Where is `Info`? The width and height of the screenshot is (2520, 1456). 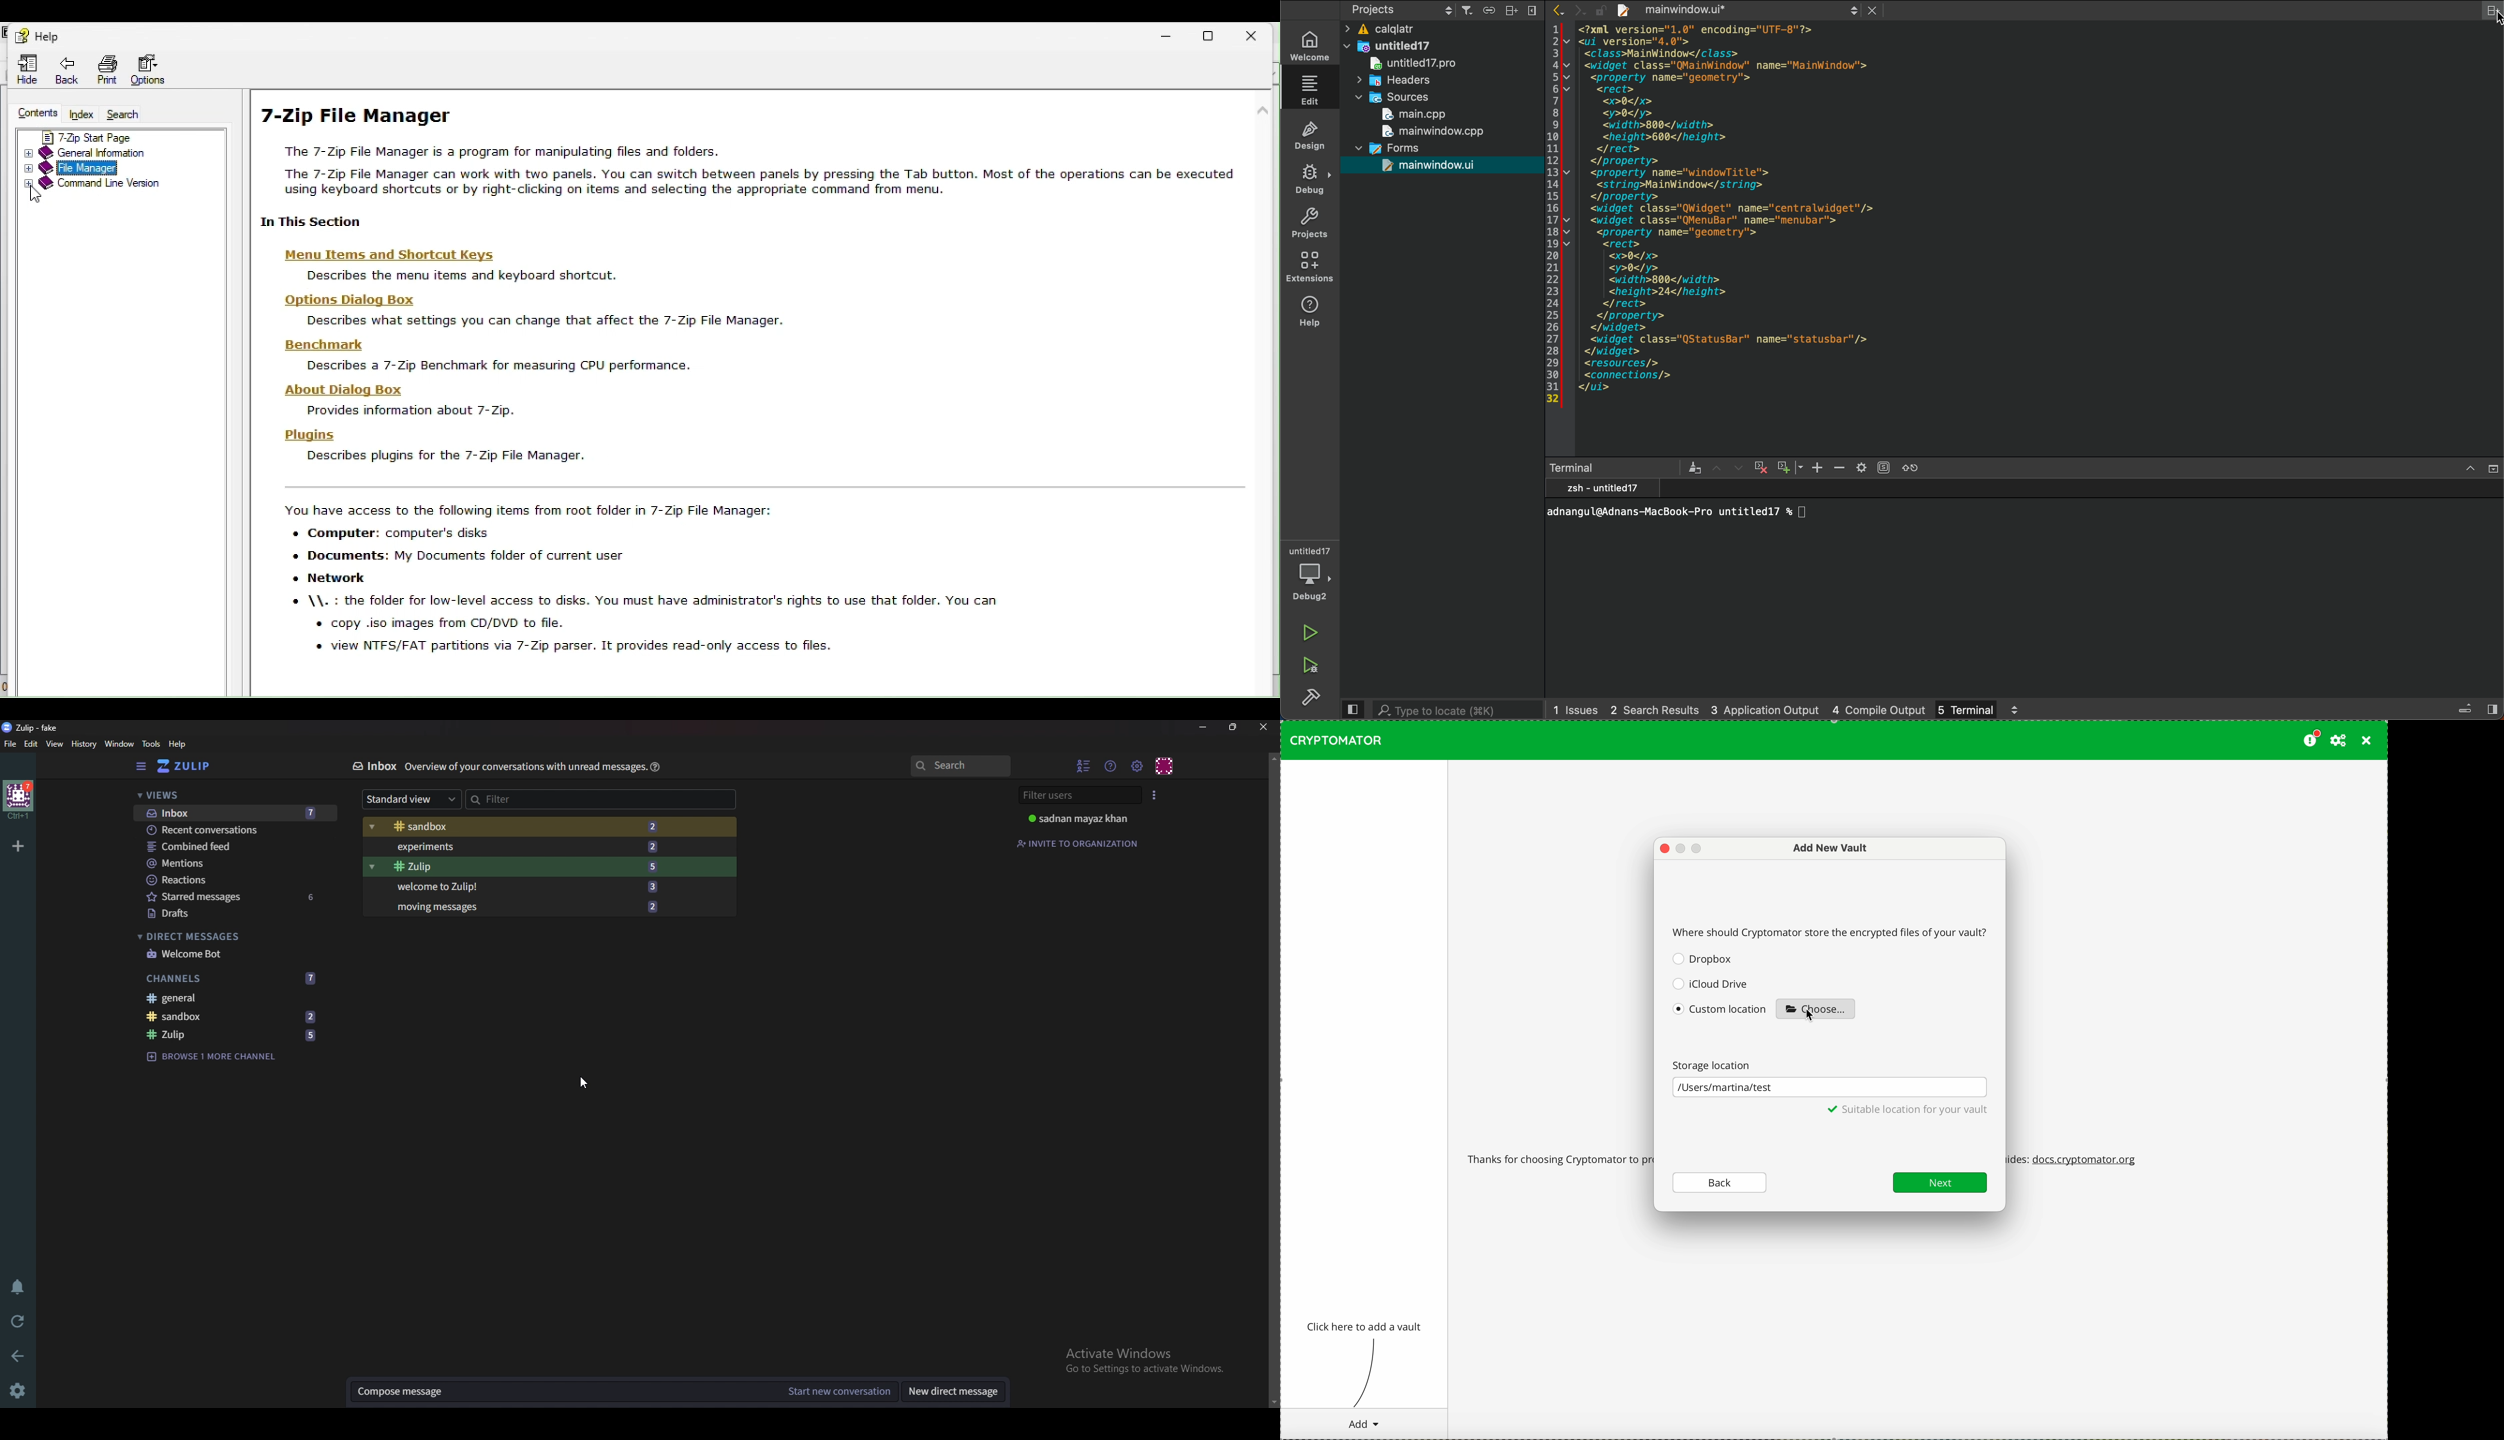 Info is located at coordinates (525, 766).